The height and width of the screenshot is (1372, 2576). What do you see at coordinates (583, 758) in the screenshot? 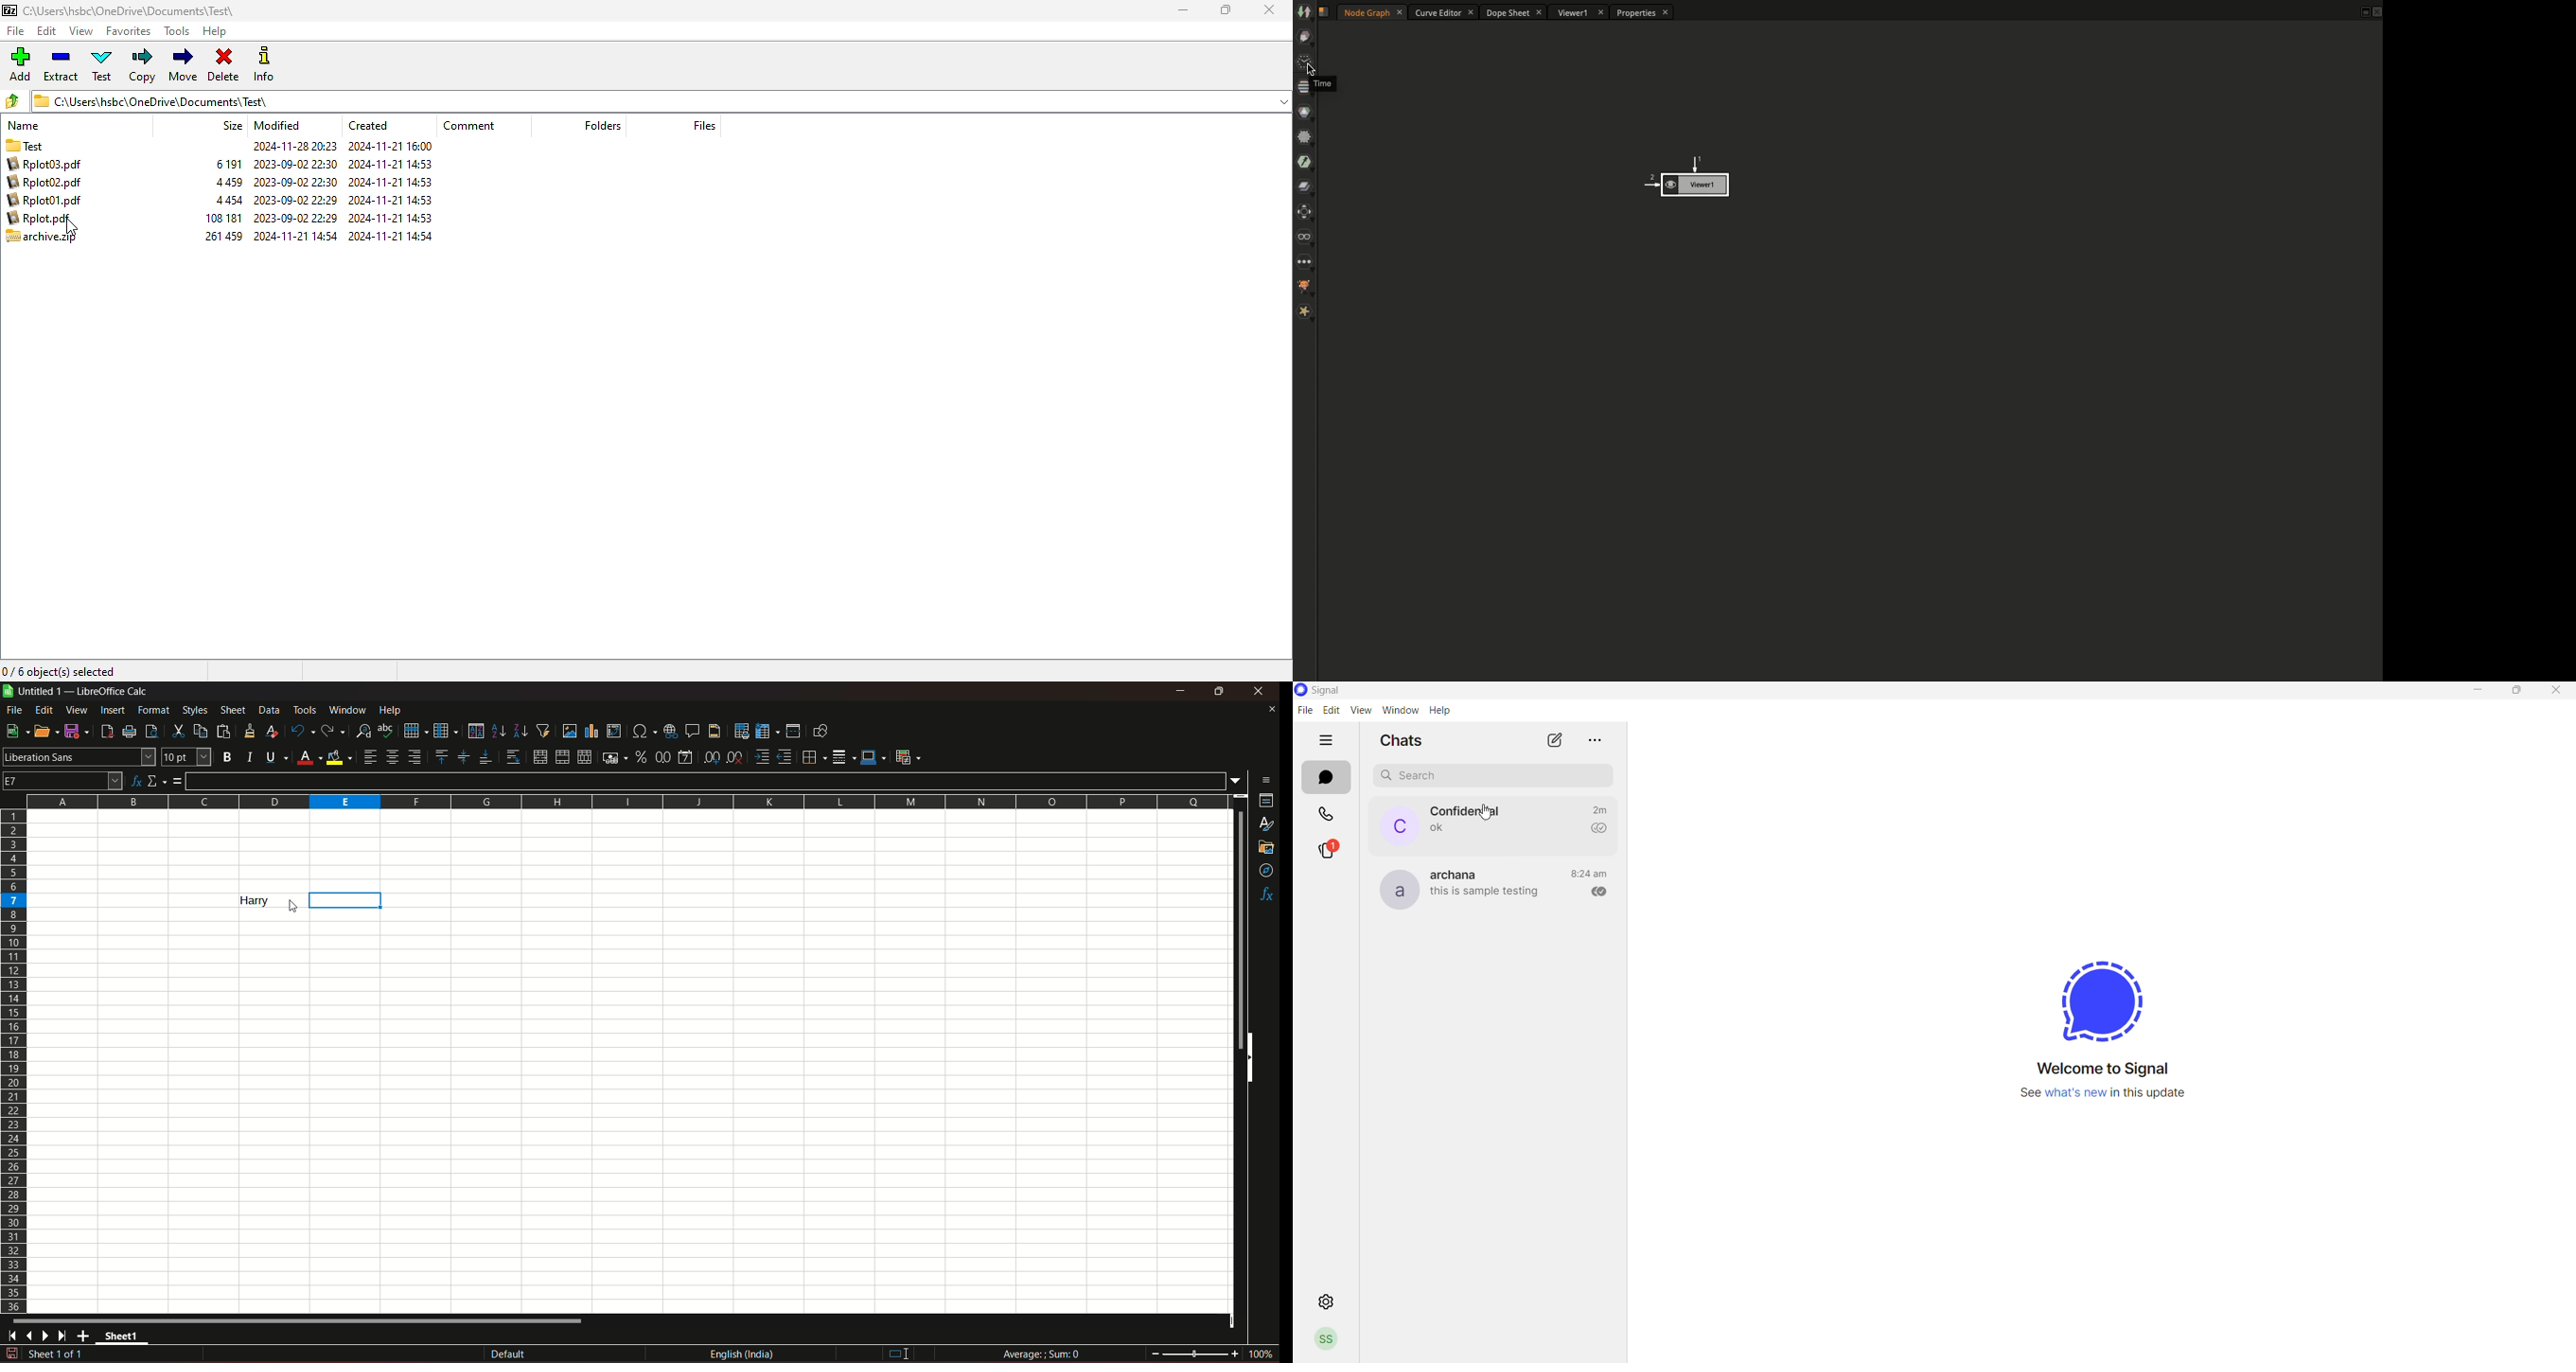
I see `unmerge` at bounding box center [583, 758].